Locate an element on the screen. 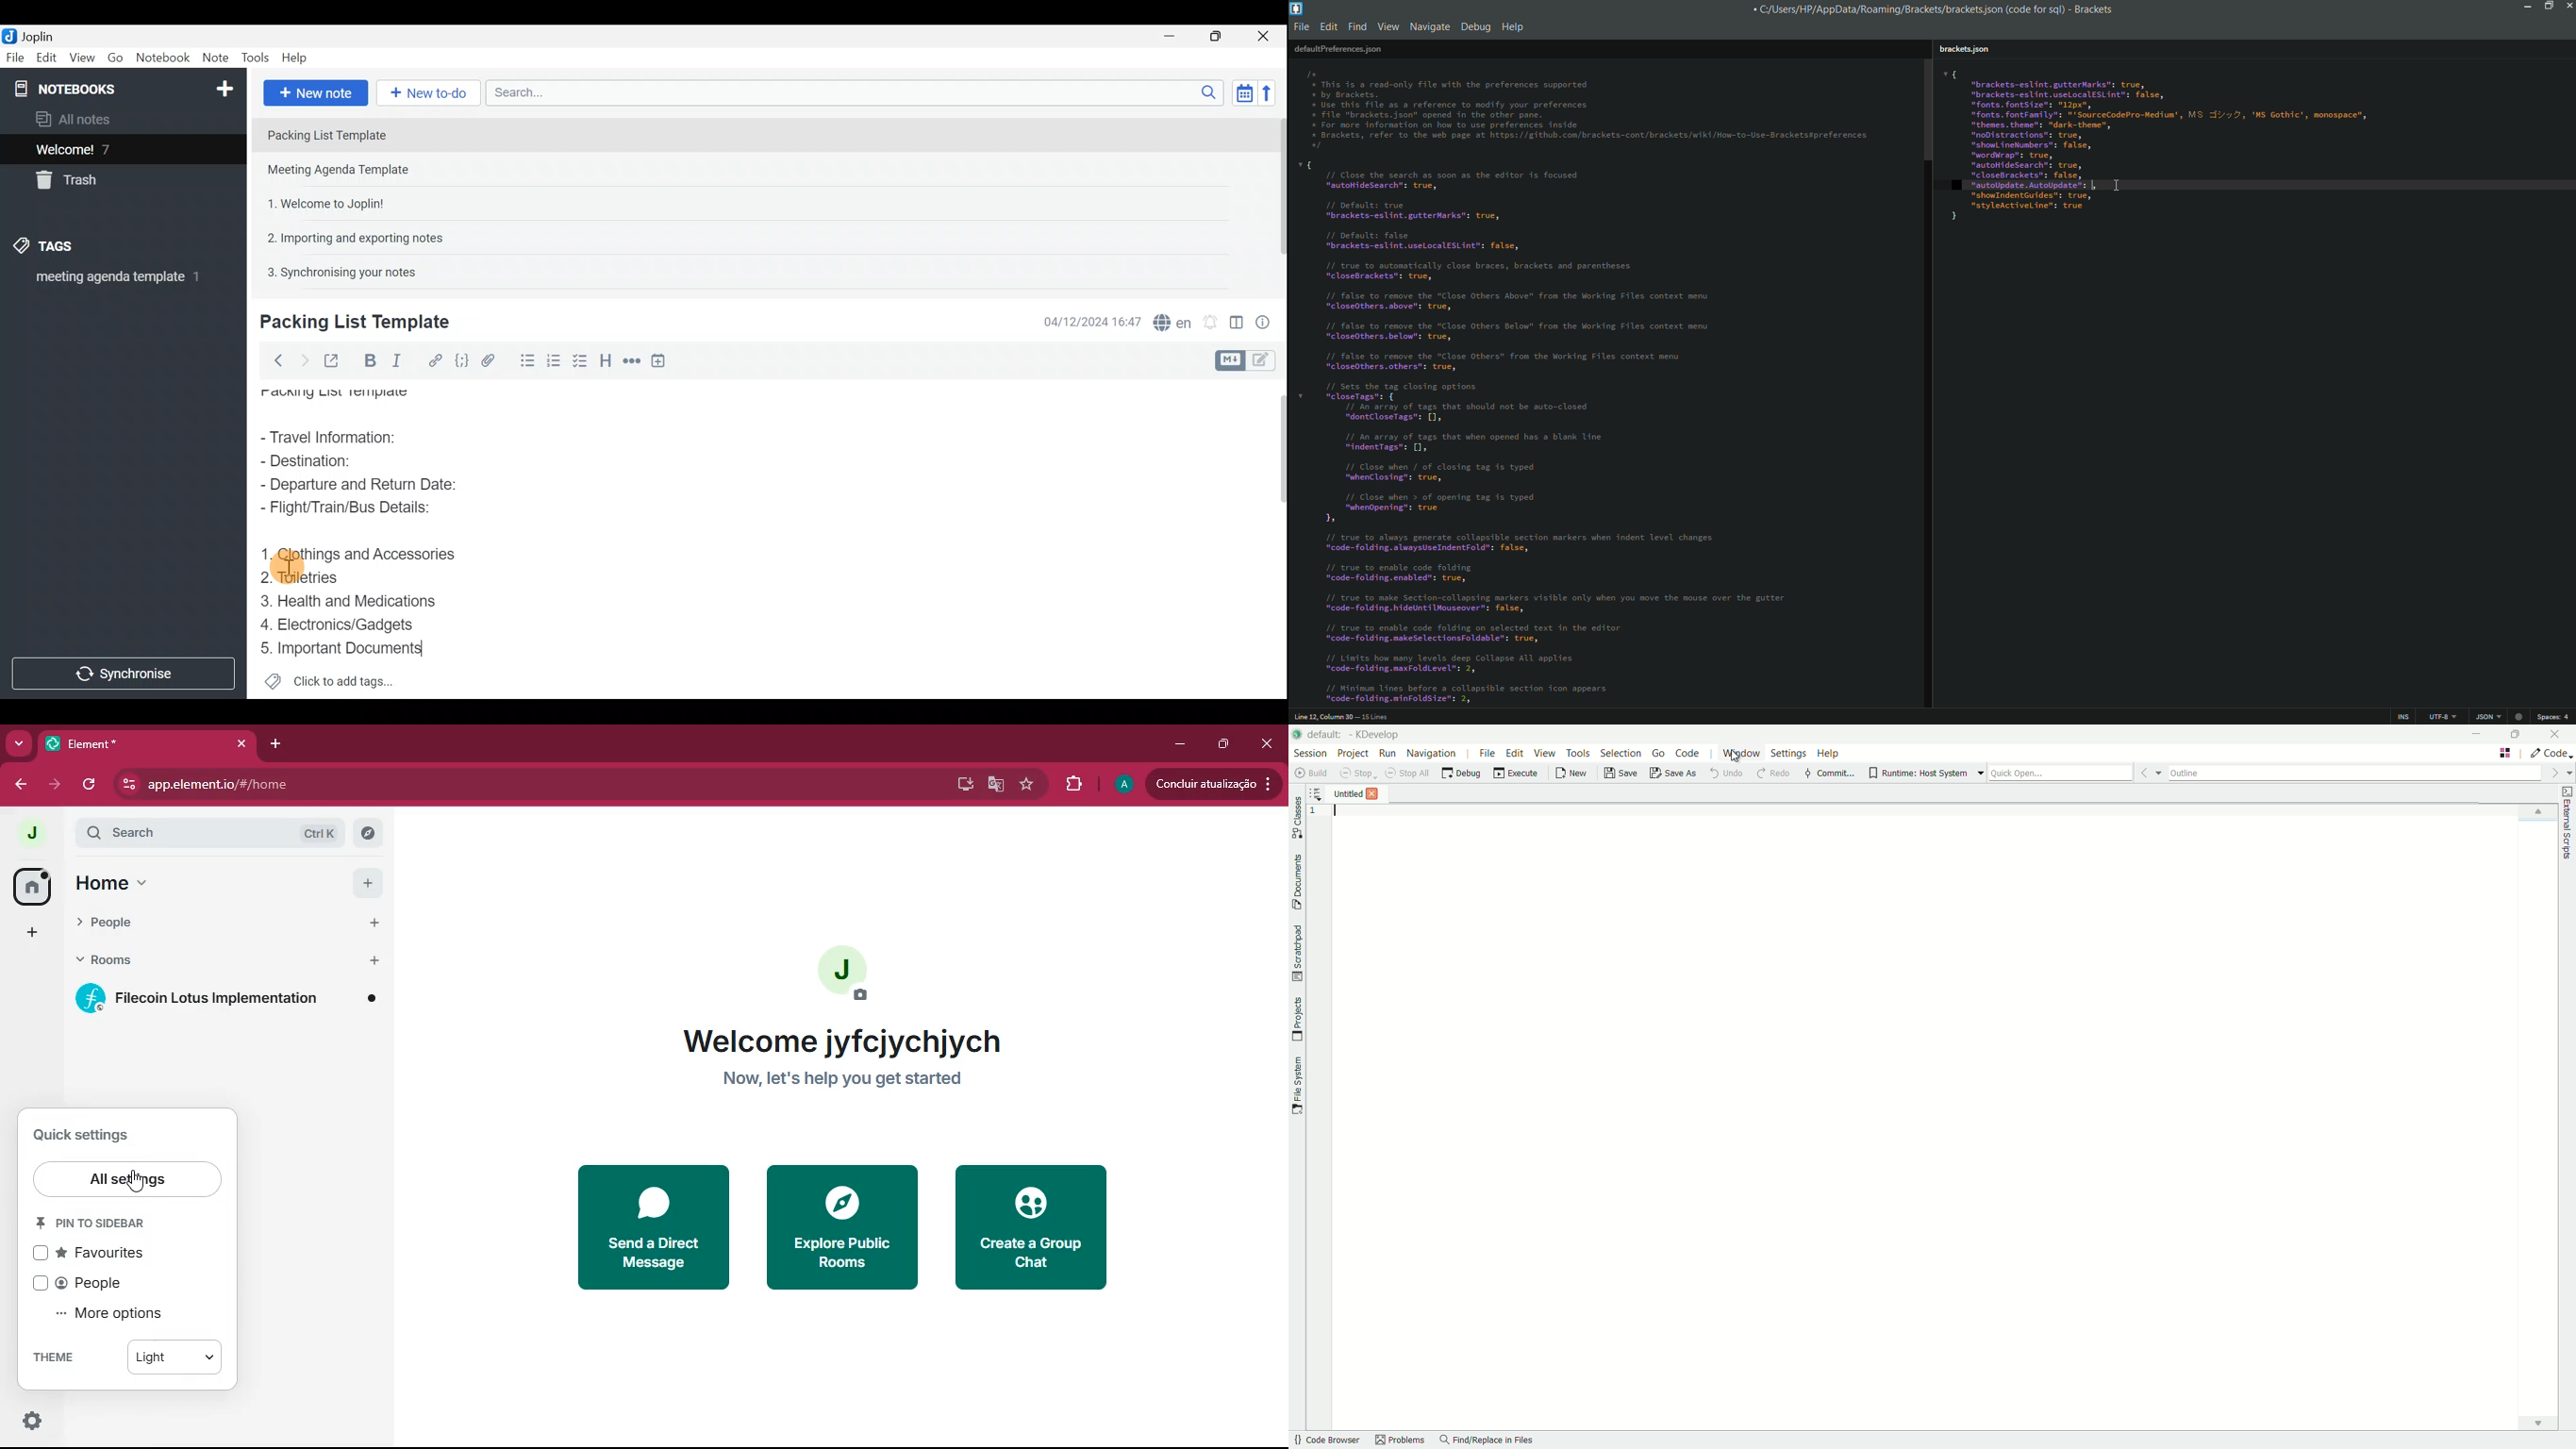 Image resolution: width=2576 pixels, height=1456 pixels. Close is located at coordinates (1268, 36).